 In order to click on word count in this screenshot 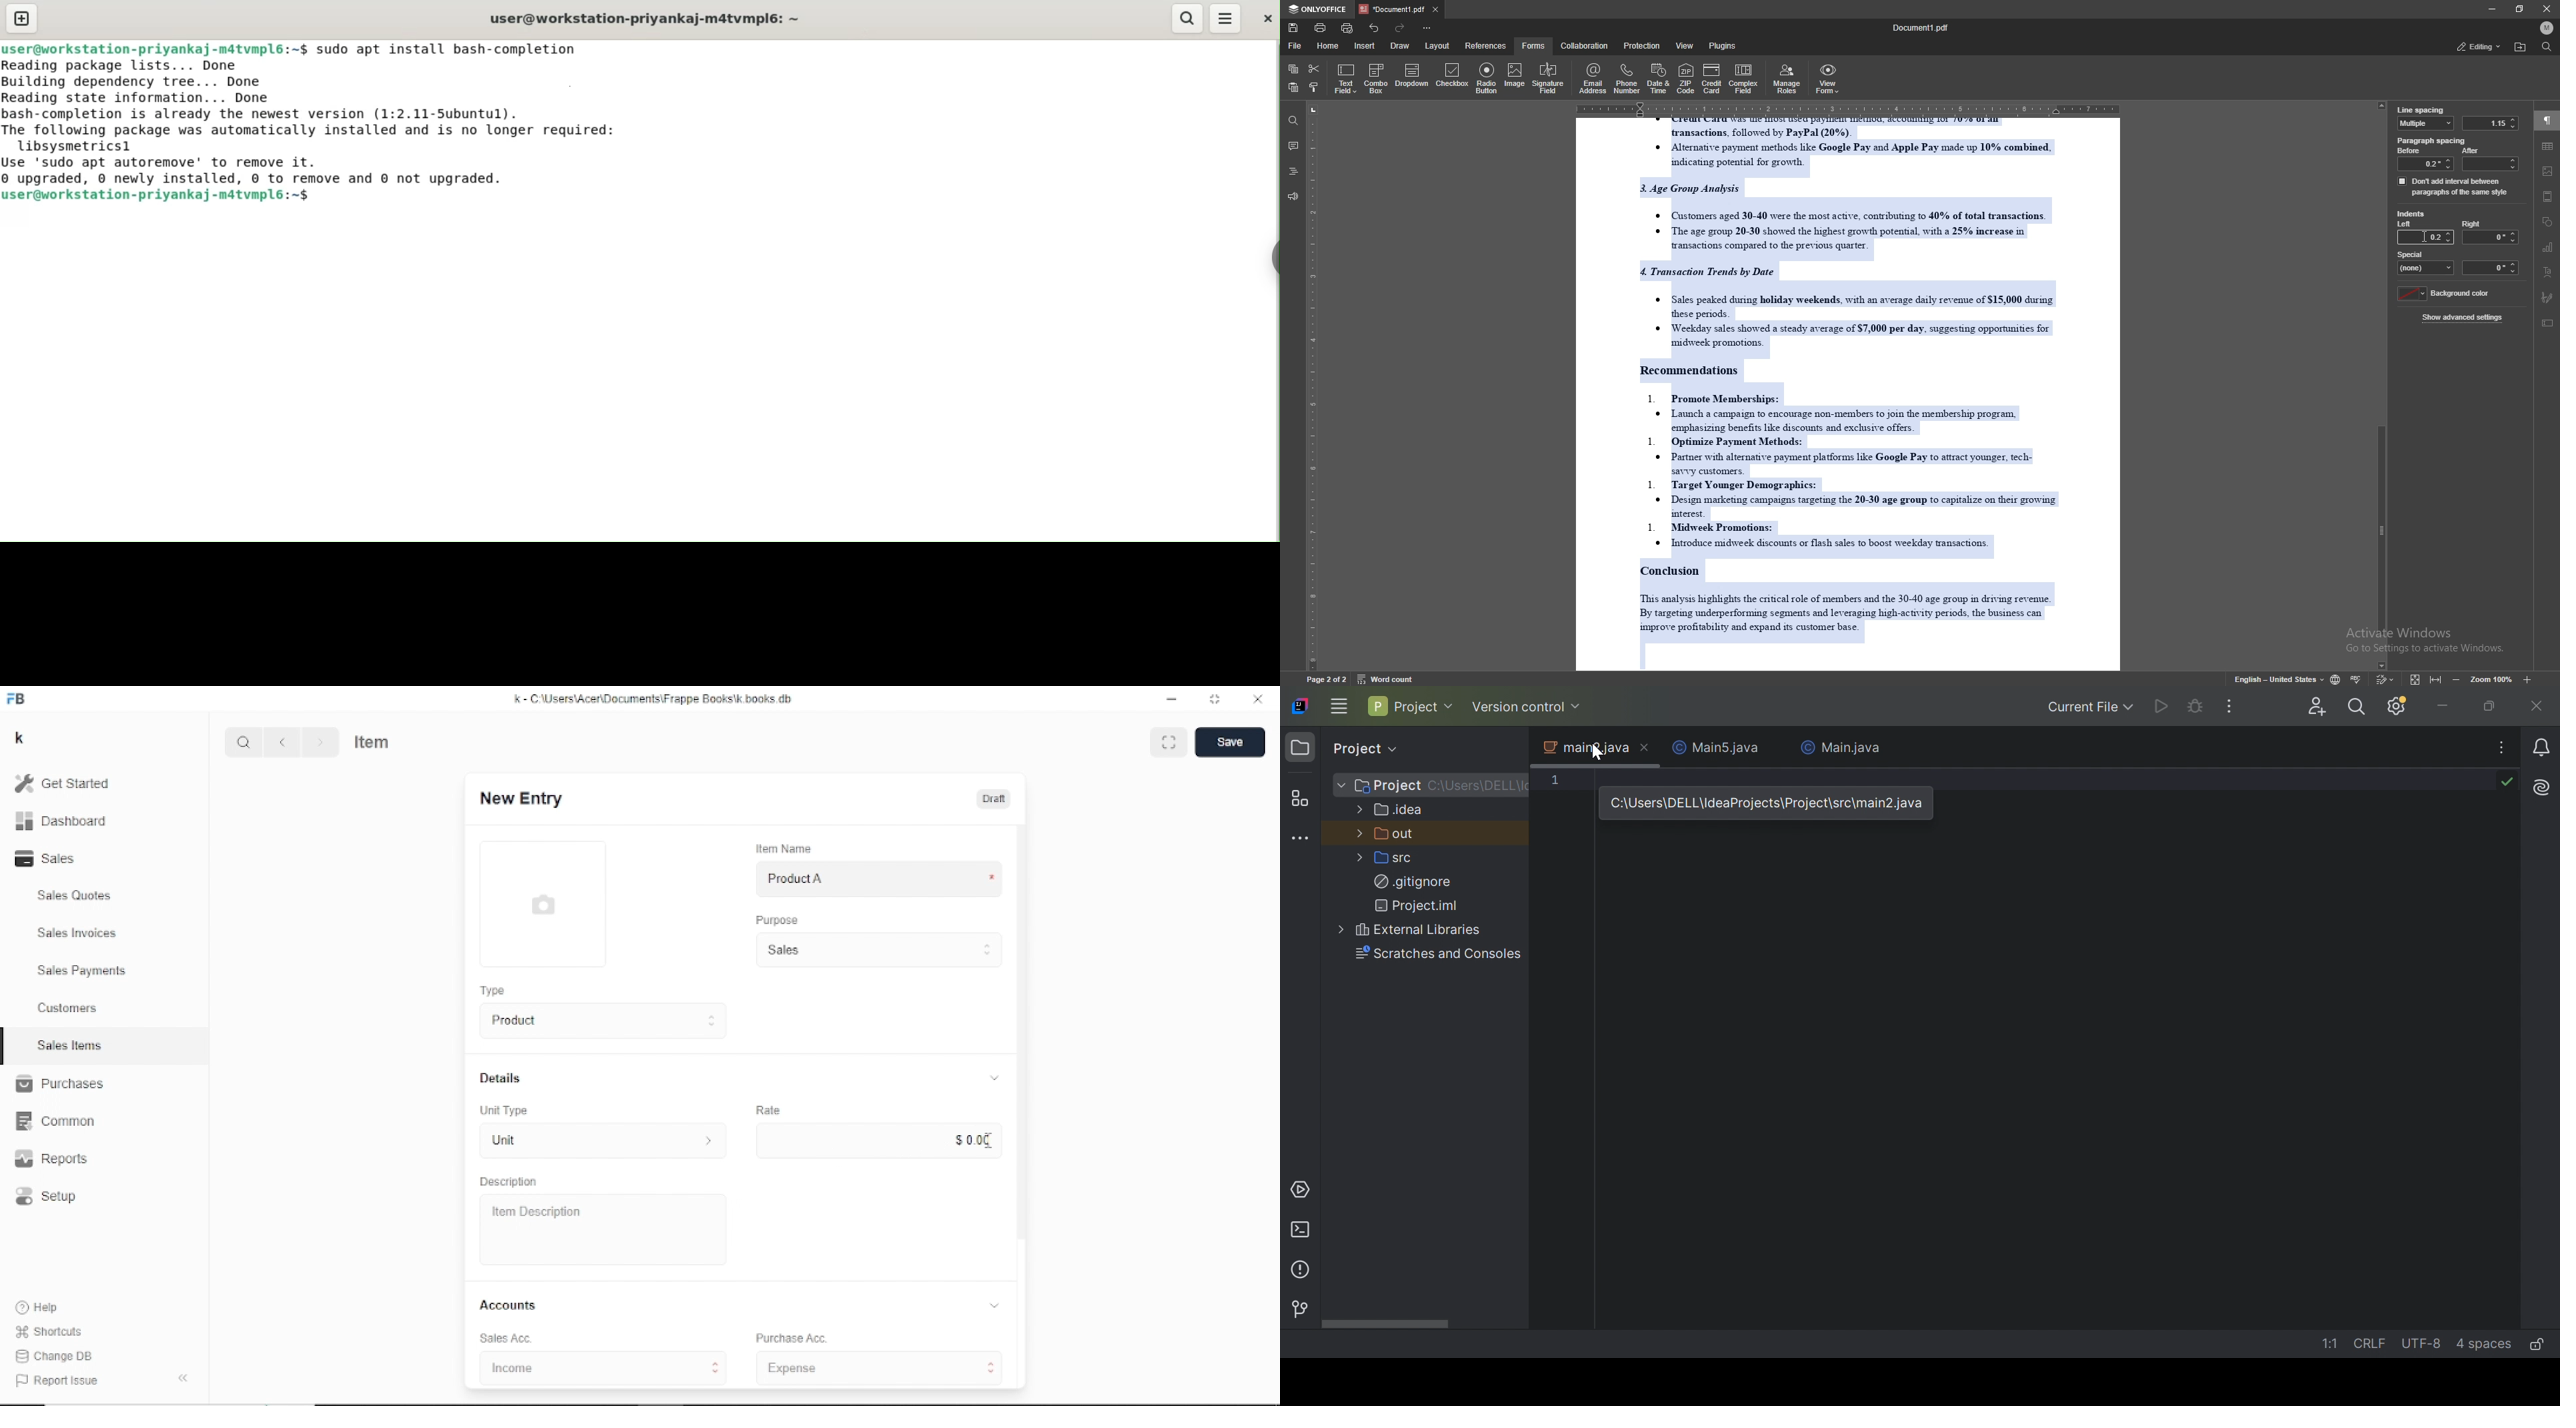, I will do `click(1384, 679)`.